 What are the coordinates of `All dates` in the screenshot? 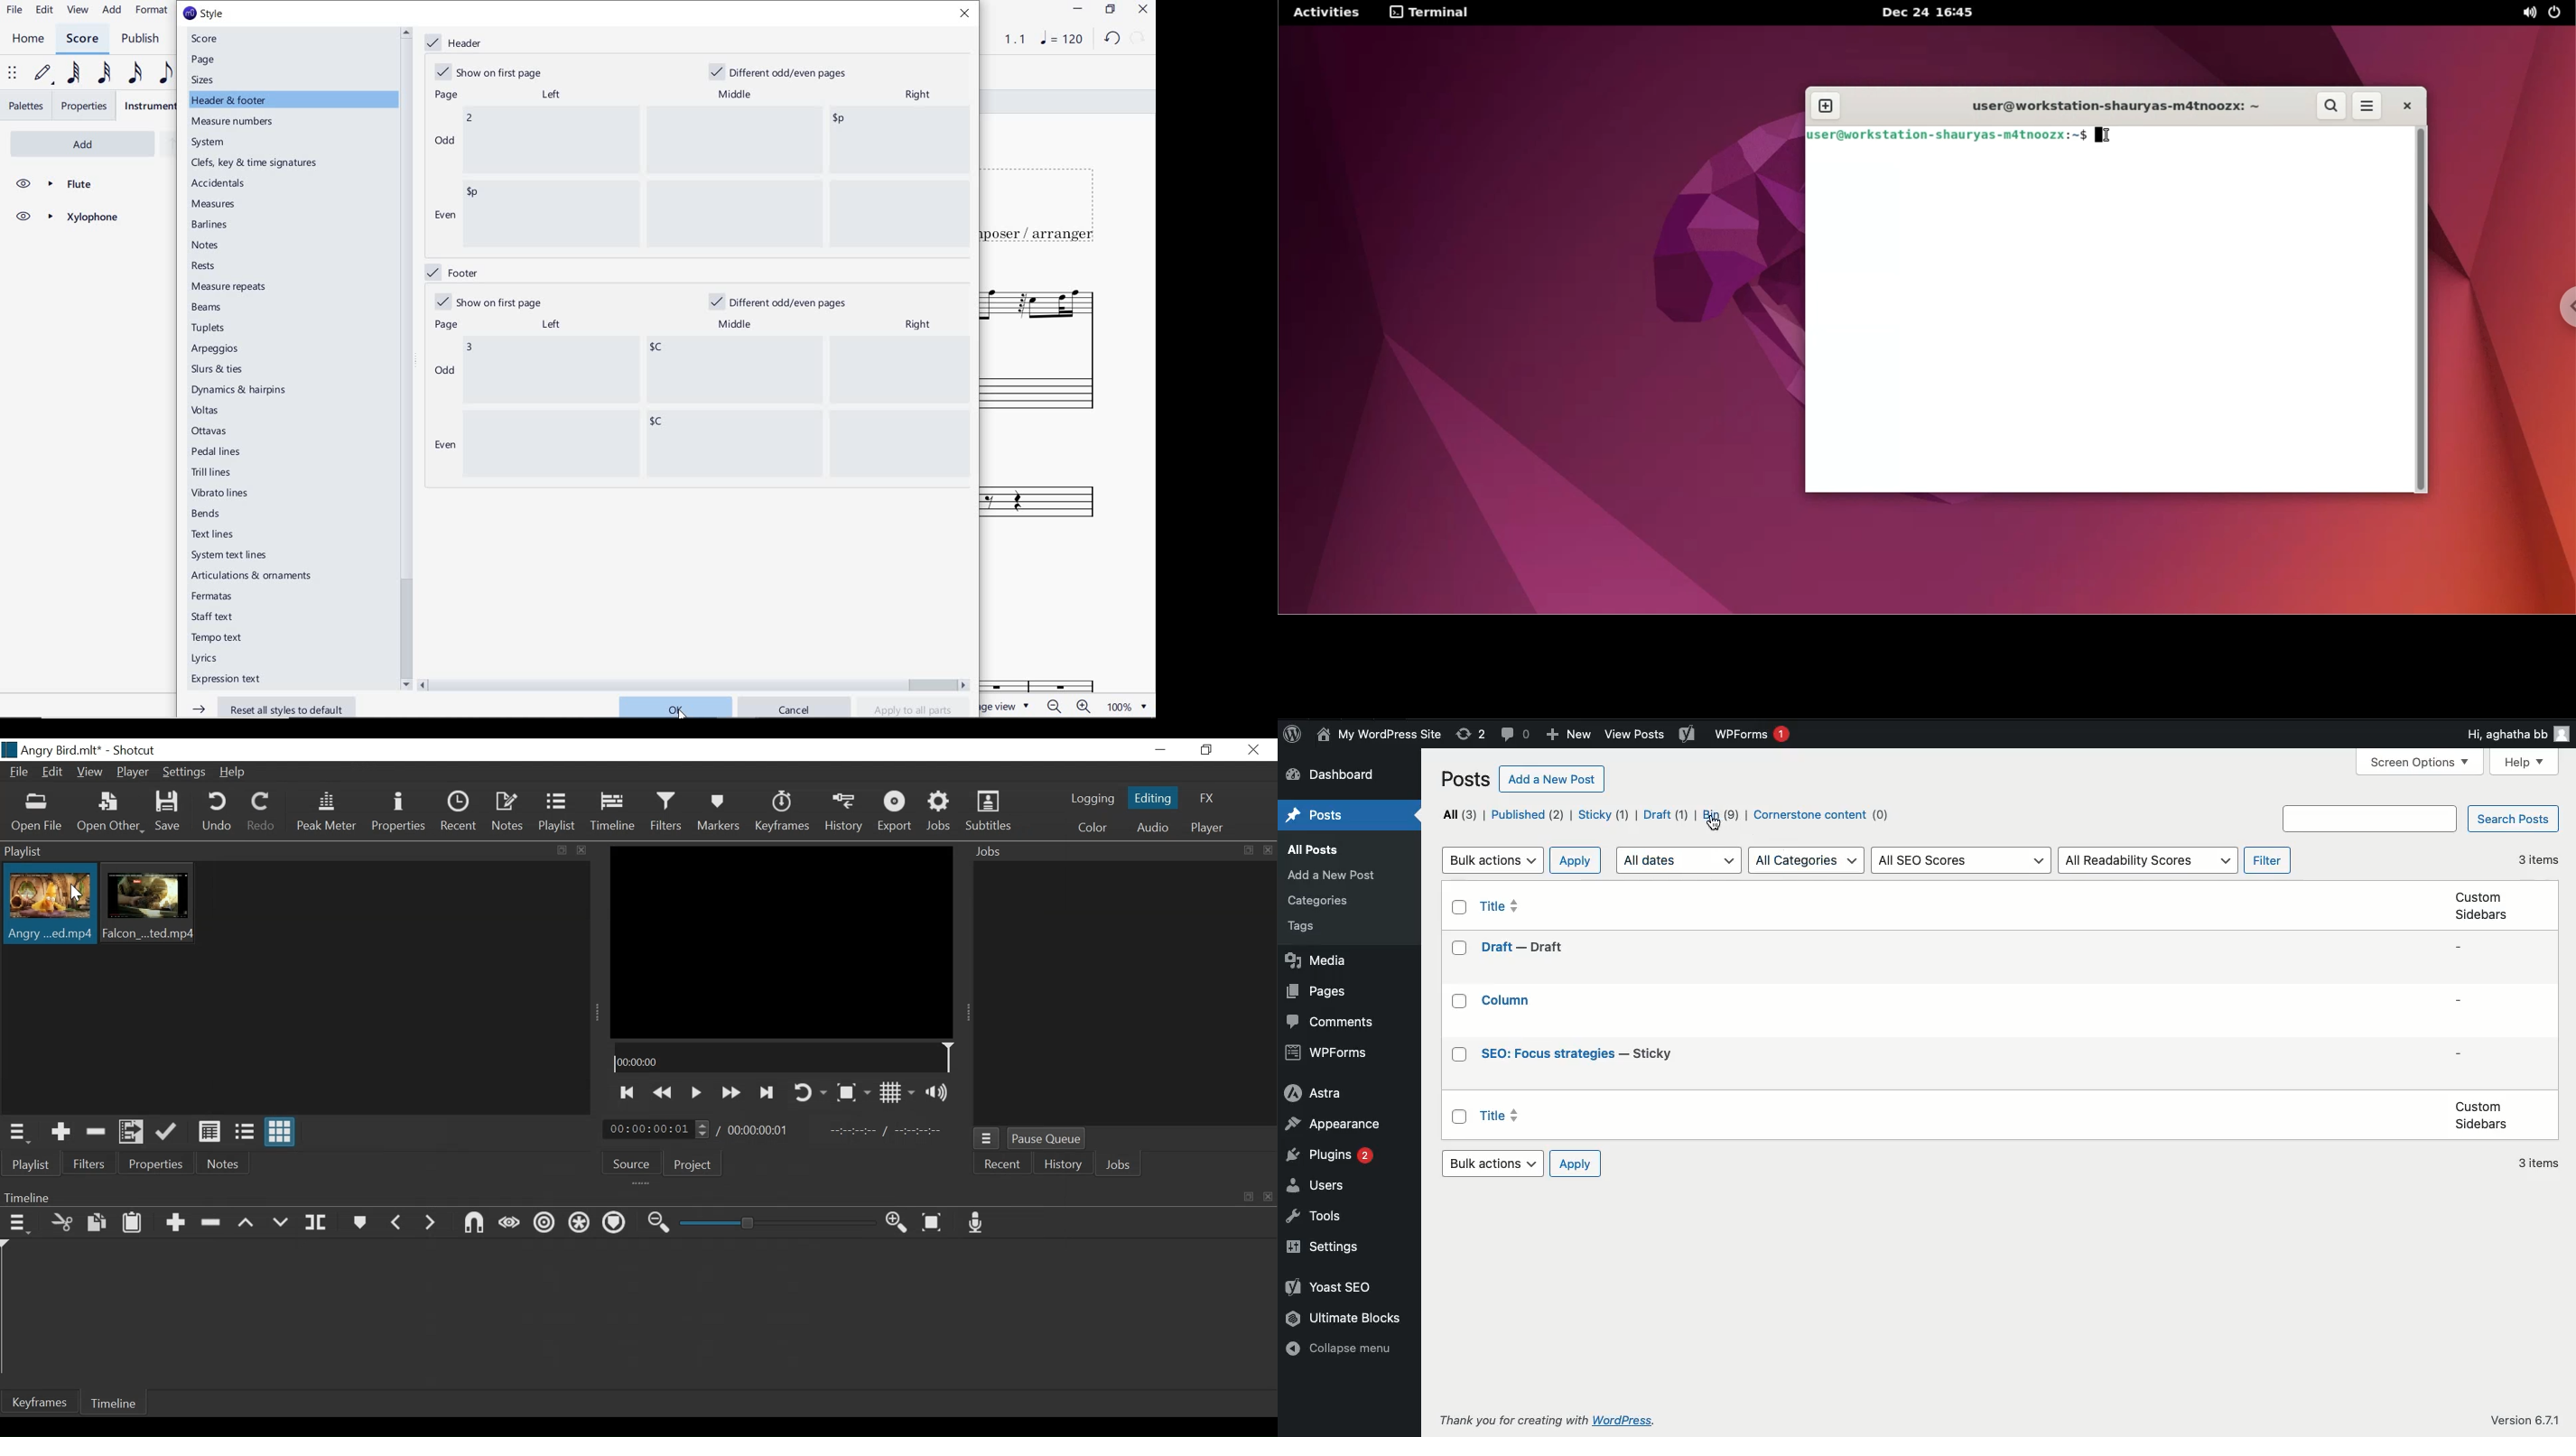 It's located at (1678, 860).